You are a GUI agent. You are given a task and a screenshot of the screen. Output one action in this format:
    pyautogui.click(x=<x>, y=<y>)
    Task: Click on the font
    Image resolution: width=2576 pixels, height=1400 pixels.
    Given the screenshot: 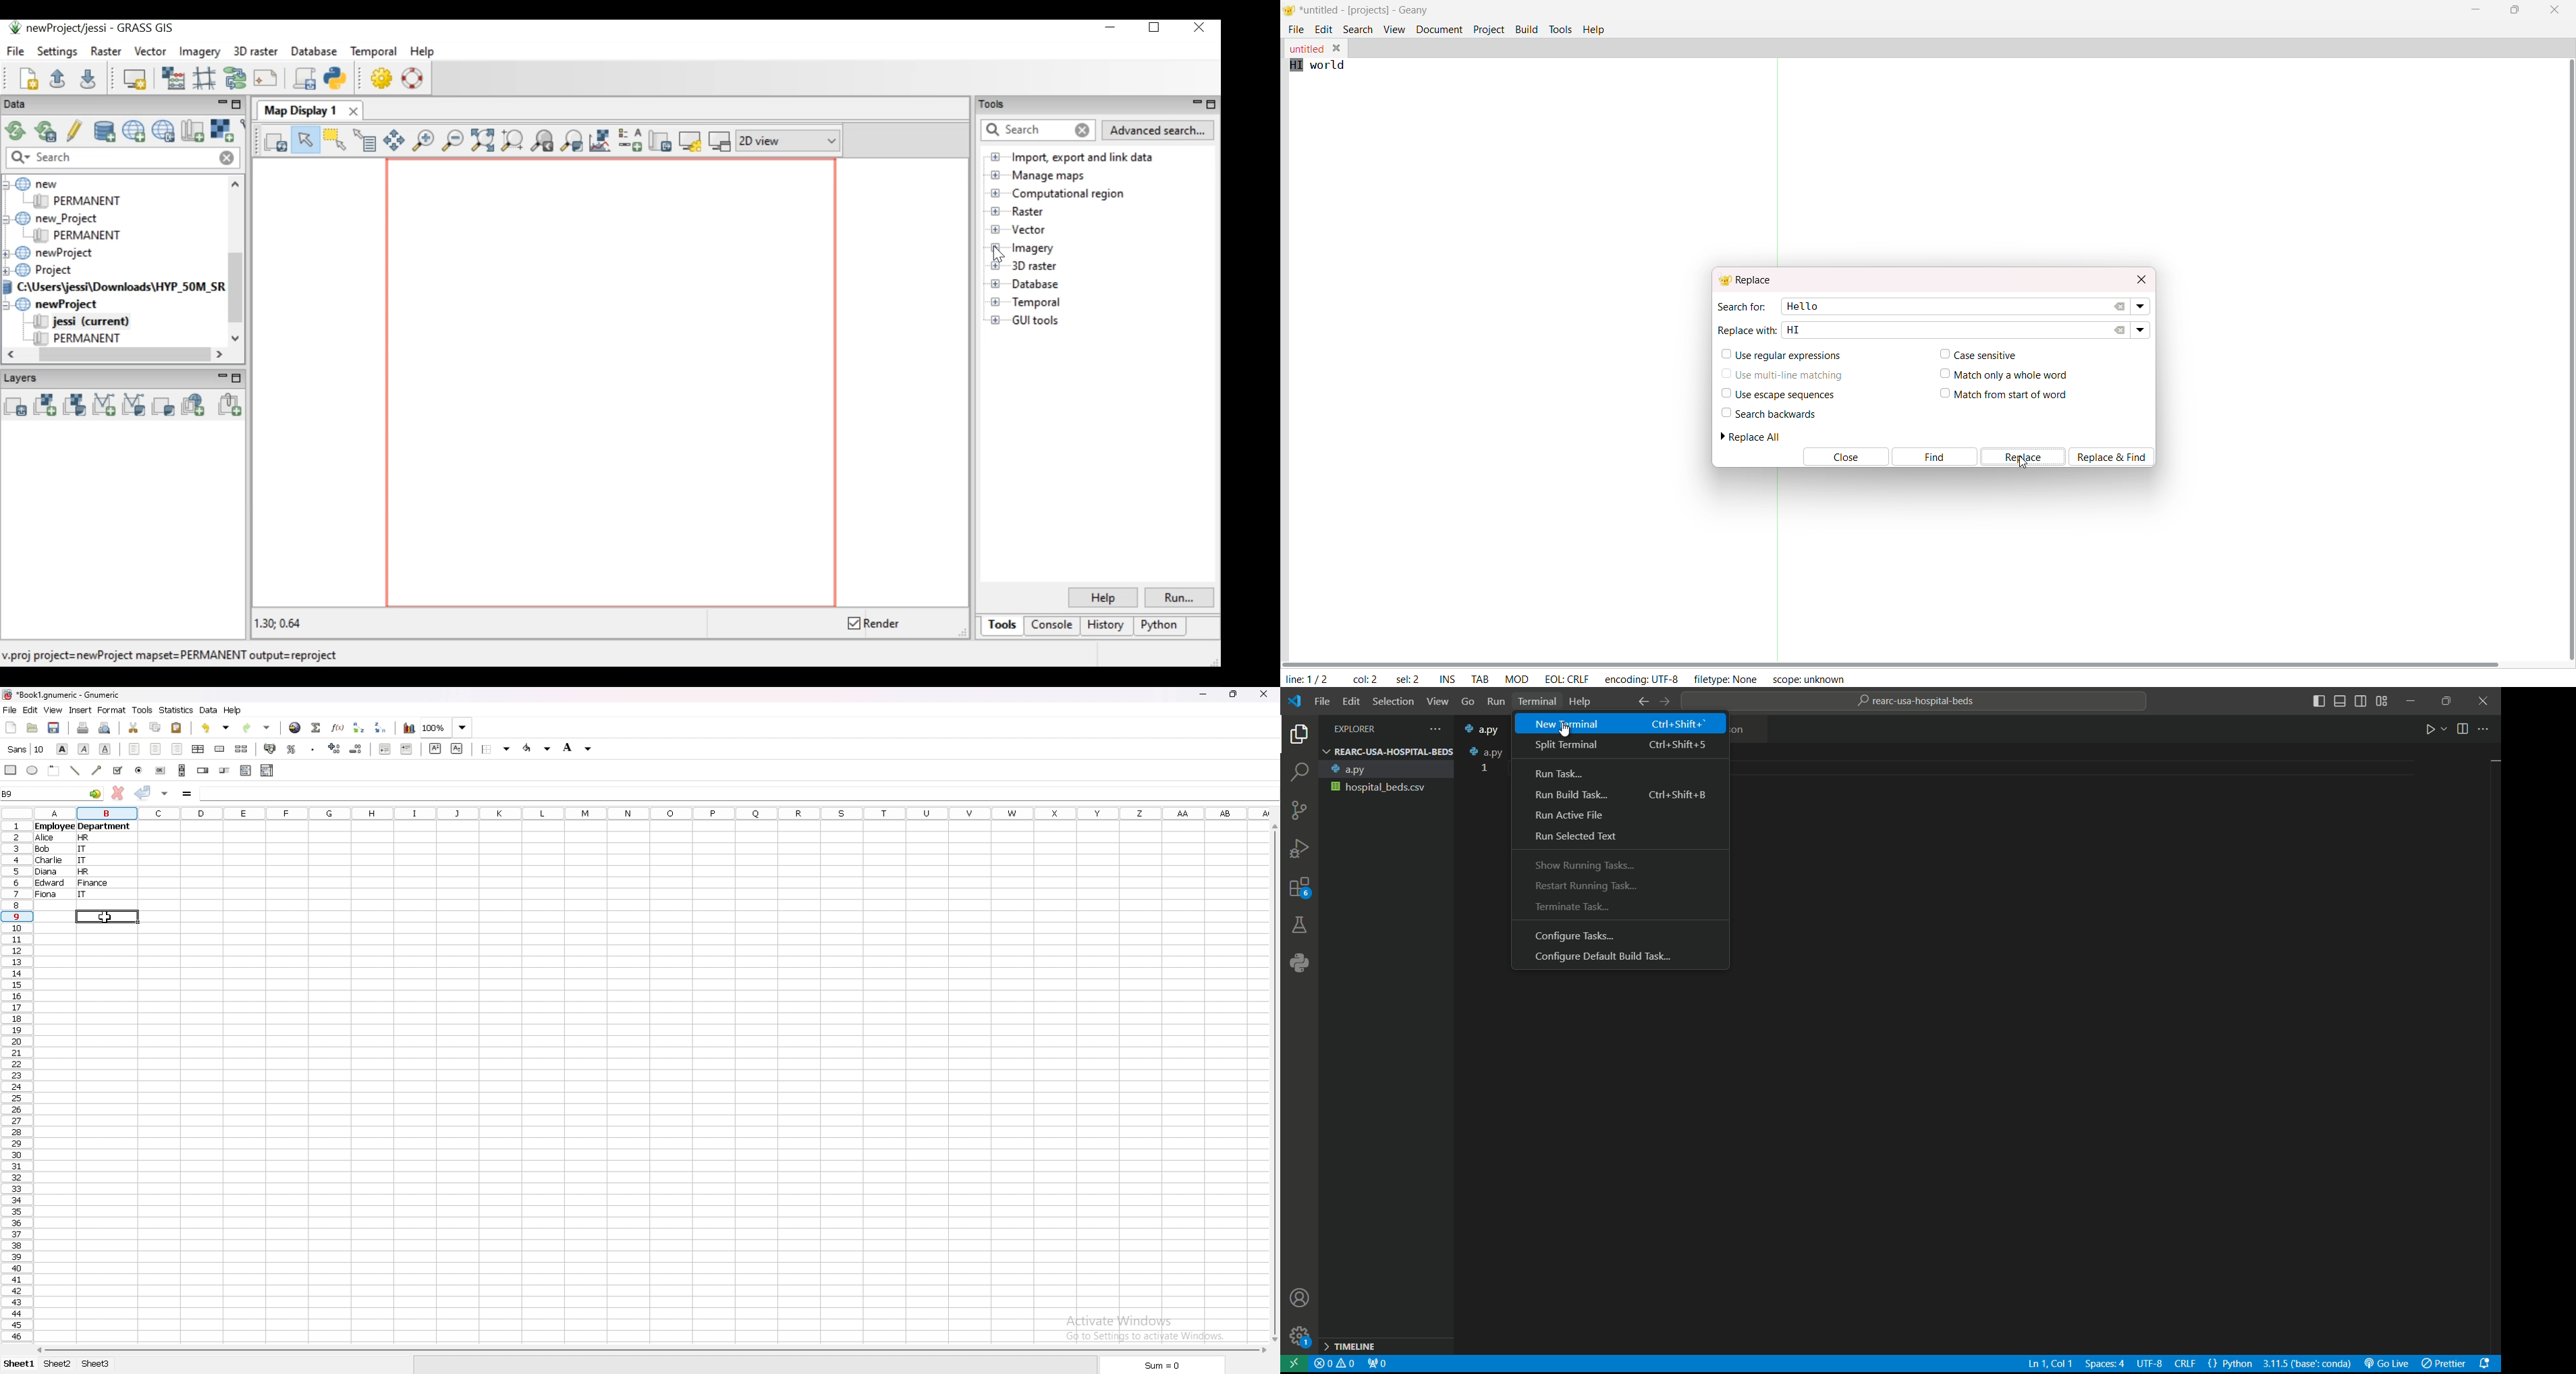 What is the action you would take?
    pyautogui.click(x=25, y=749)
    